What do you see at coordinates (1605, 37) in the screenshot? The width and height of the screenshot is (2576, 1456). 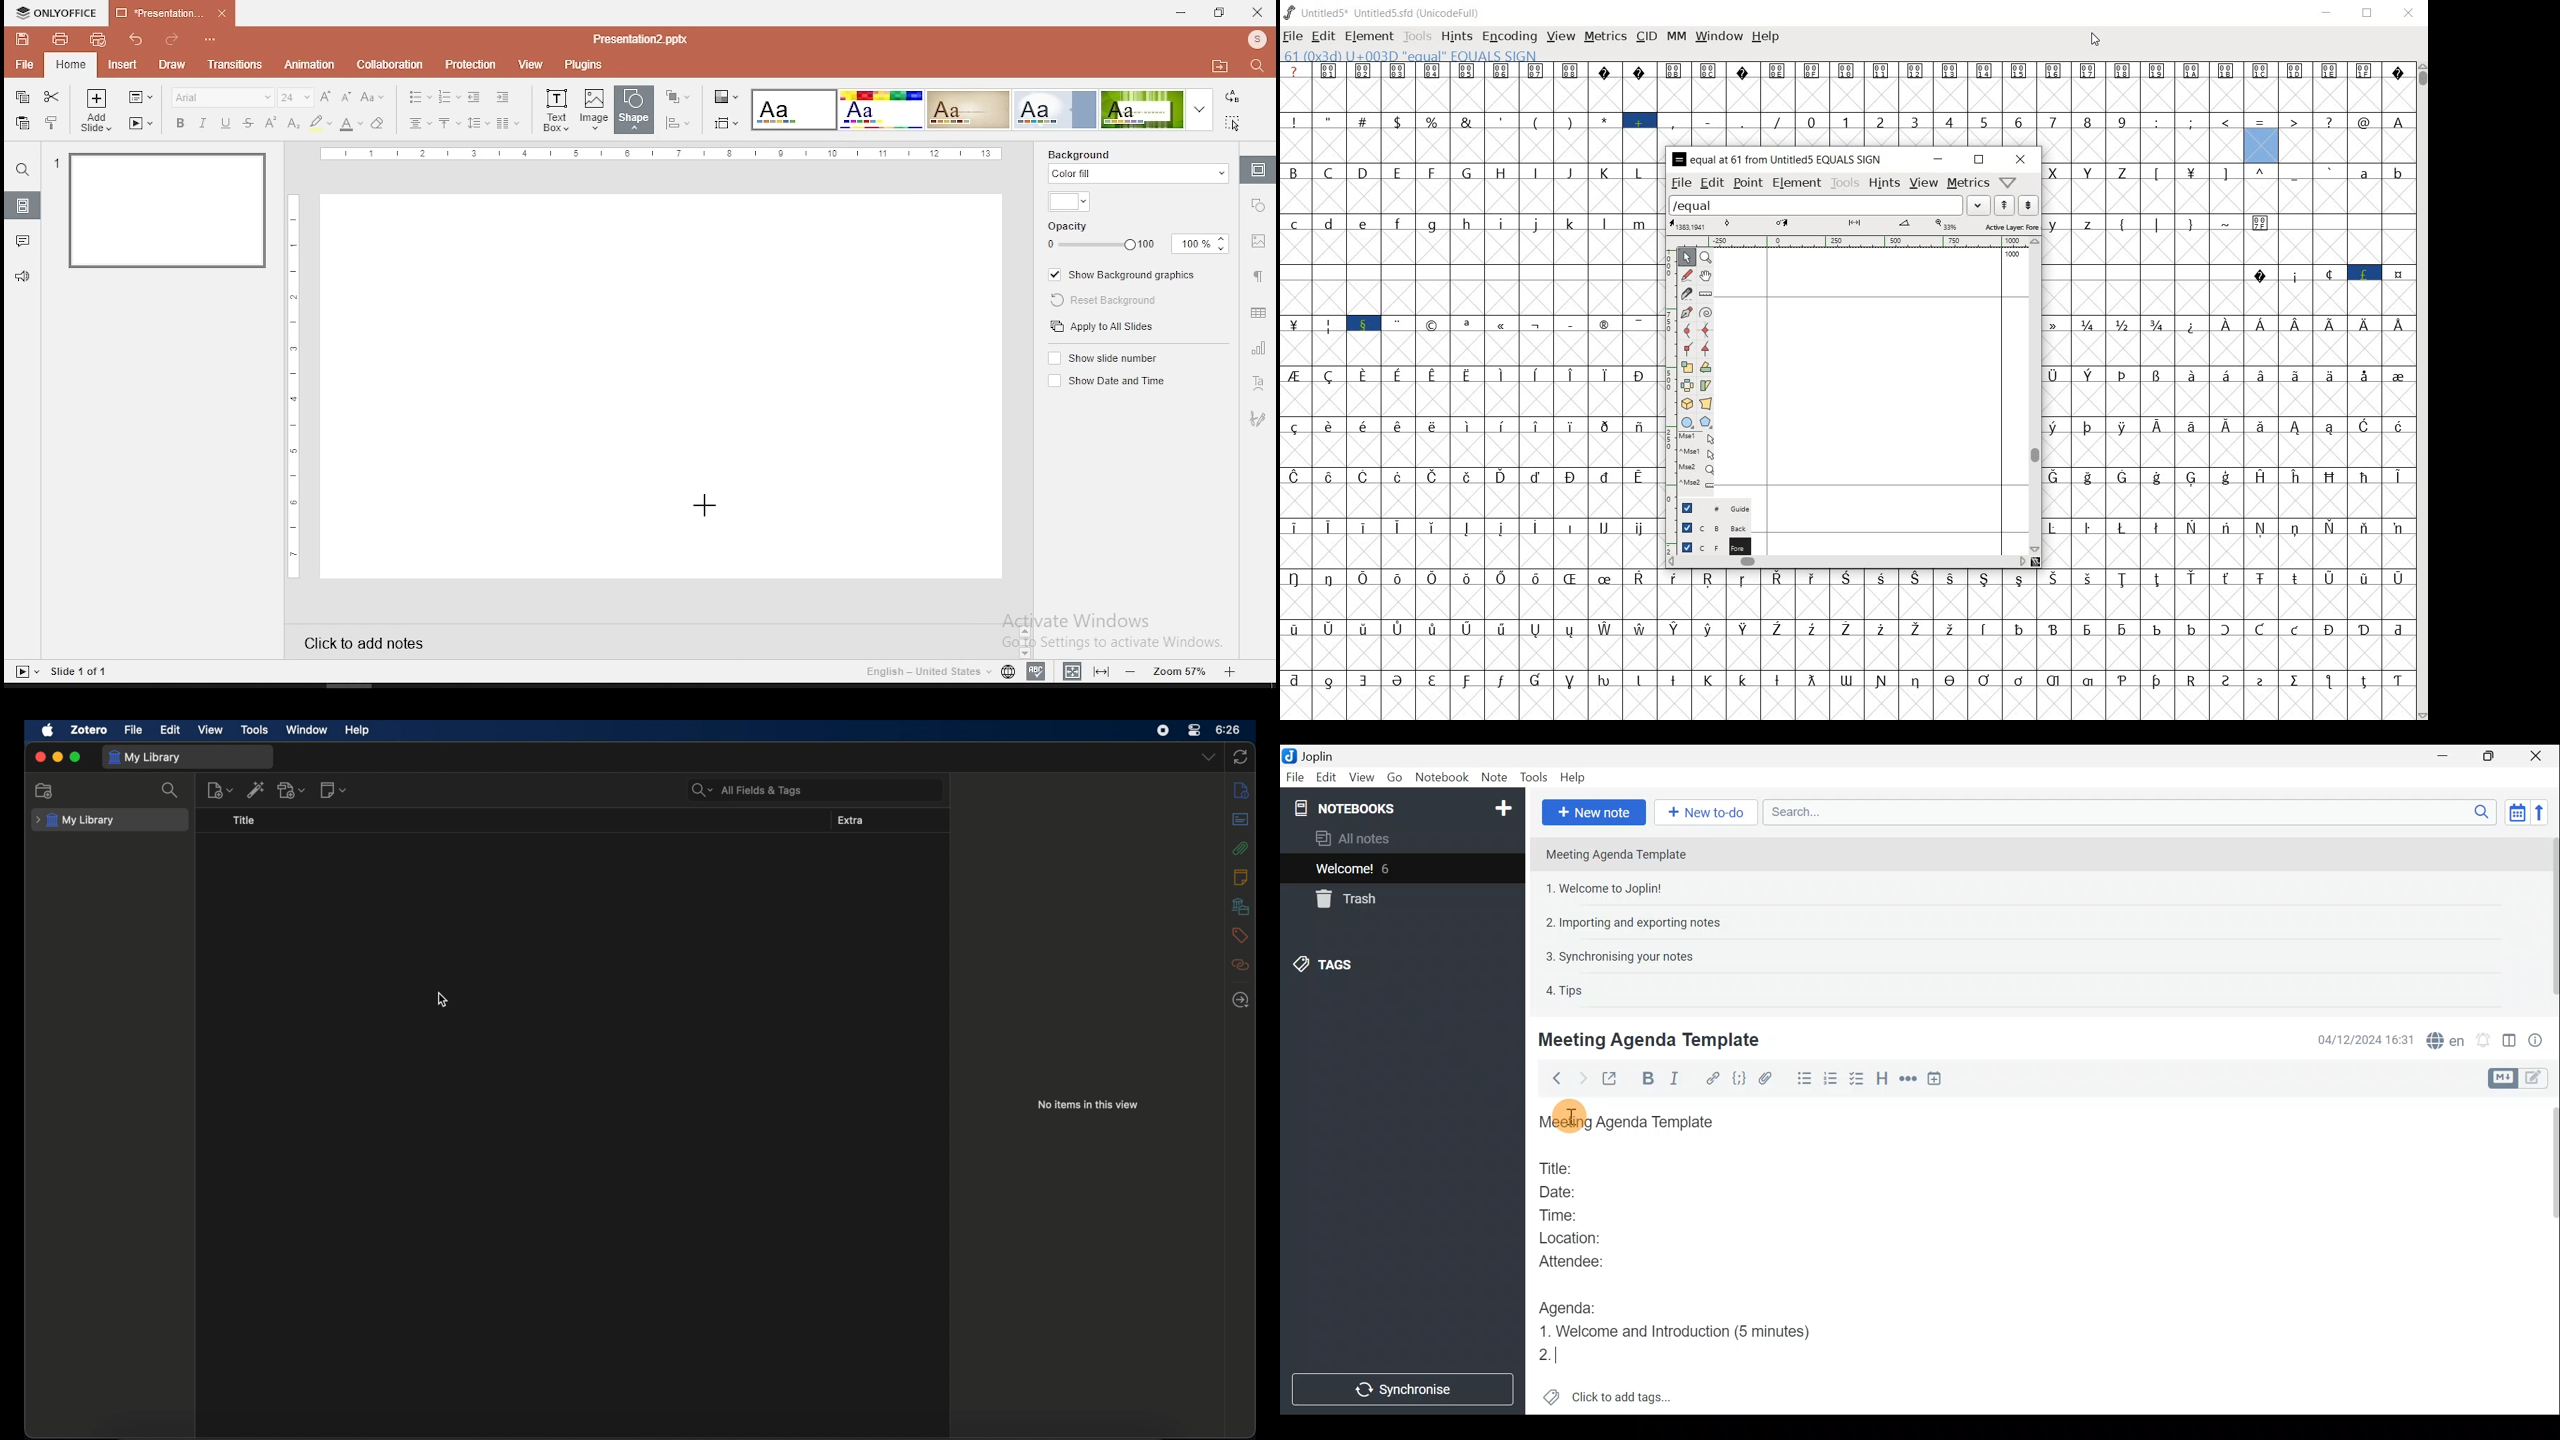 I see `metrics` at bounding box center [1605, 37].